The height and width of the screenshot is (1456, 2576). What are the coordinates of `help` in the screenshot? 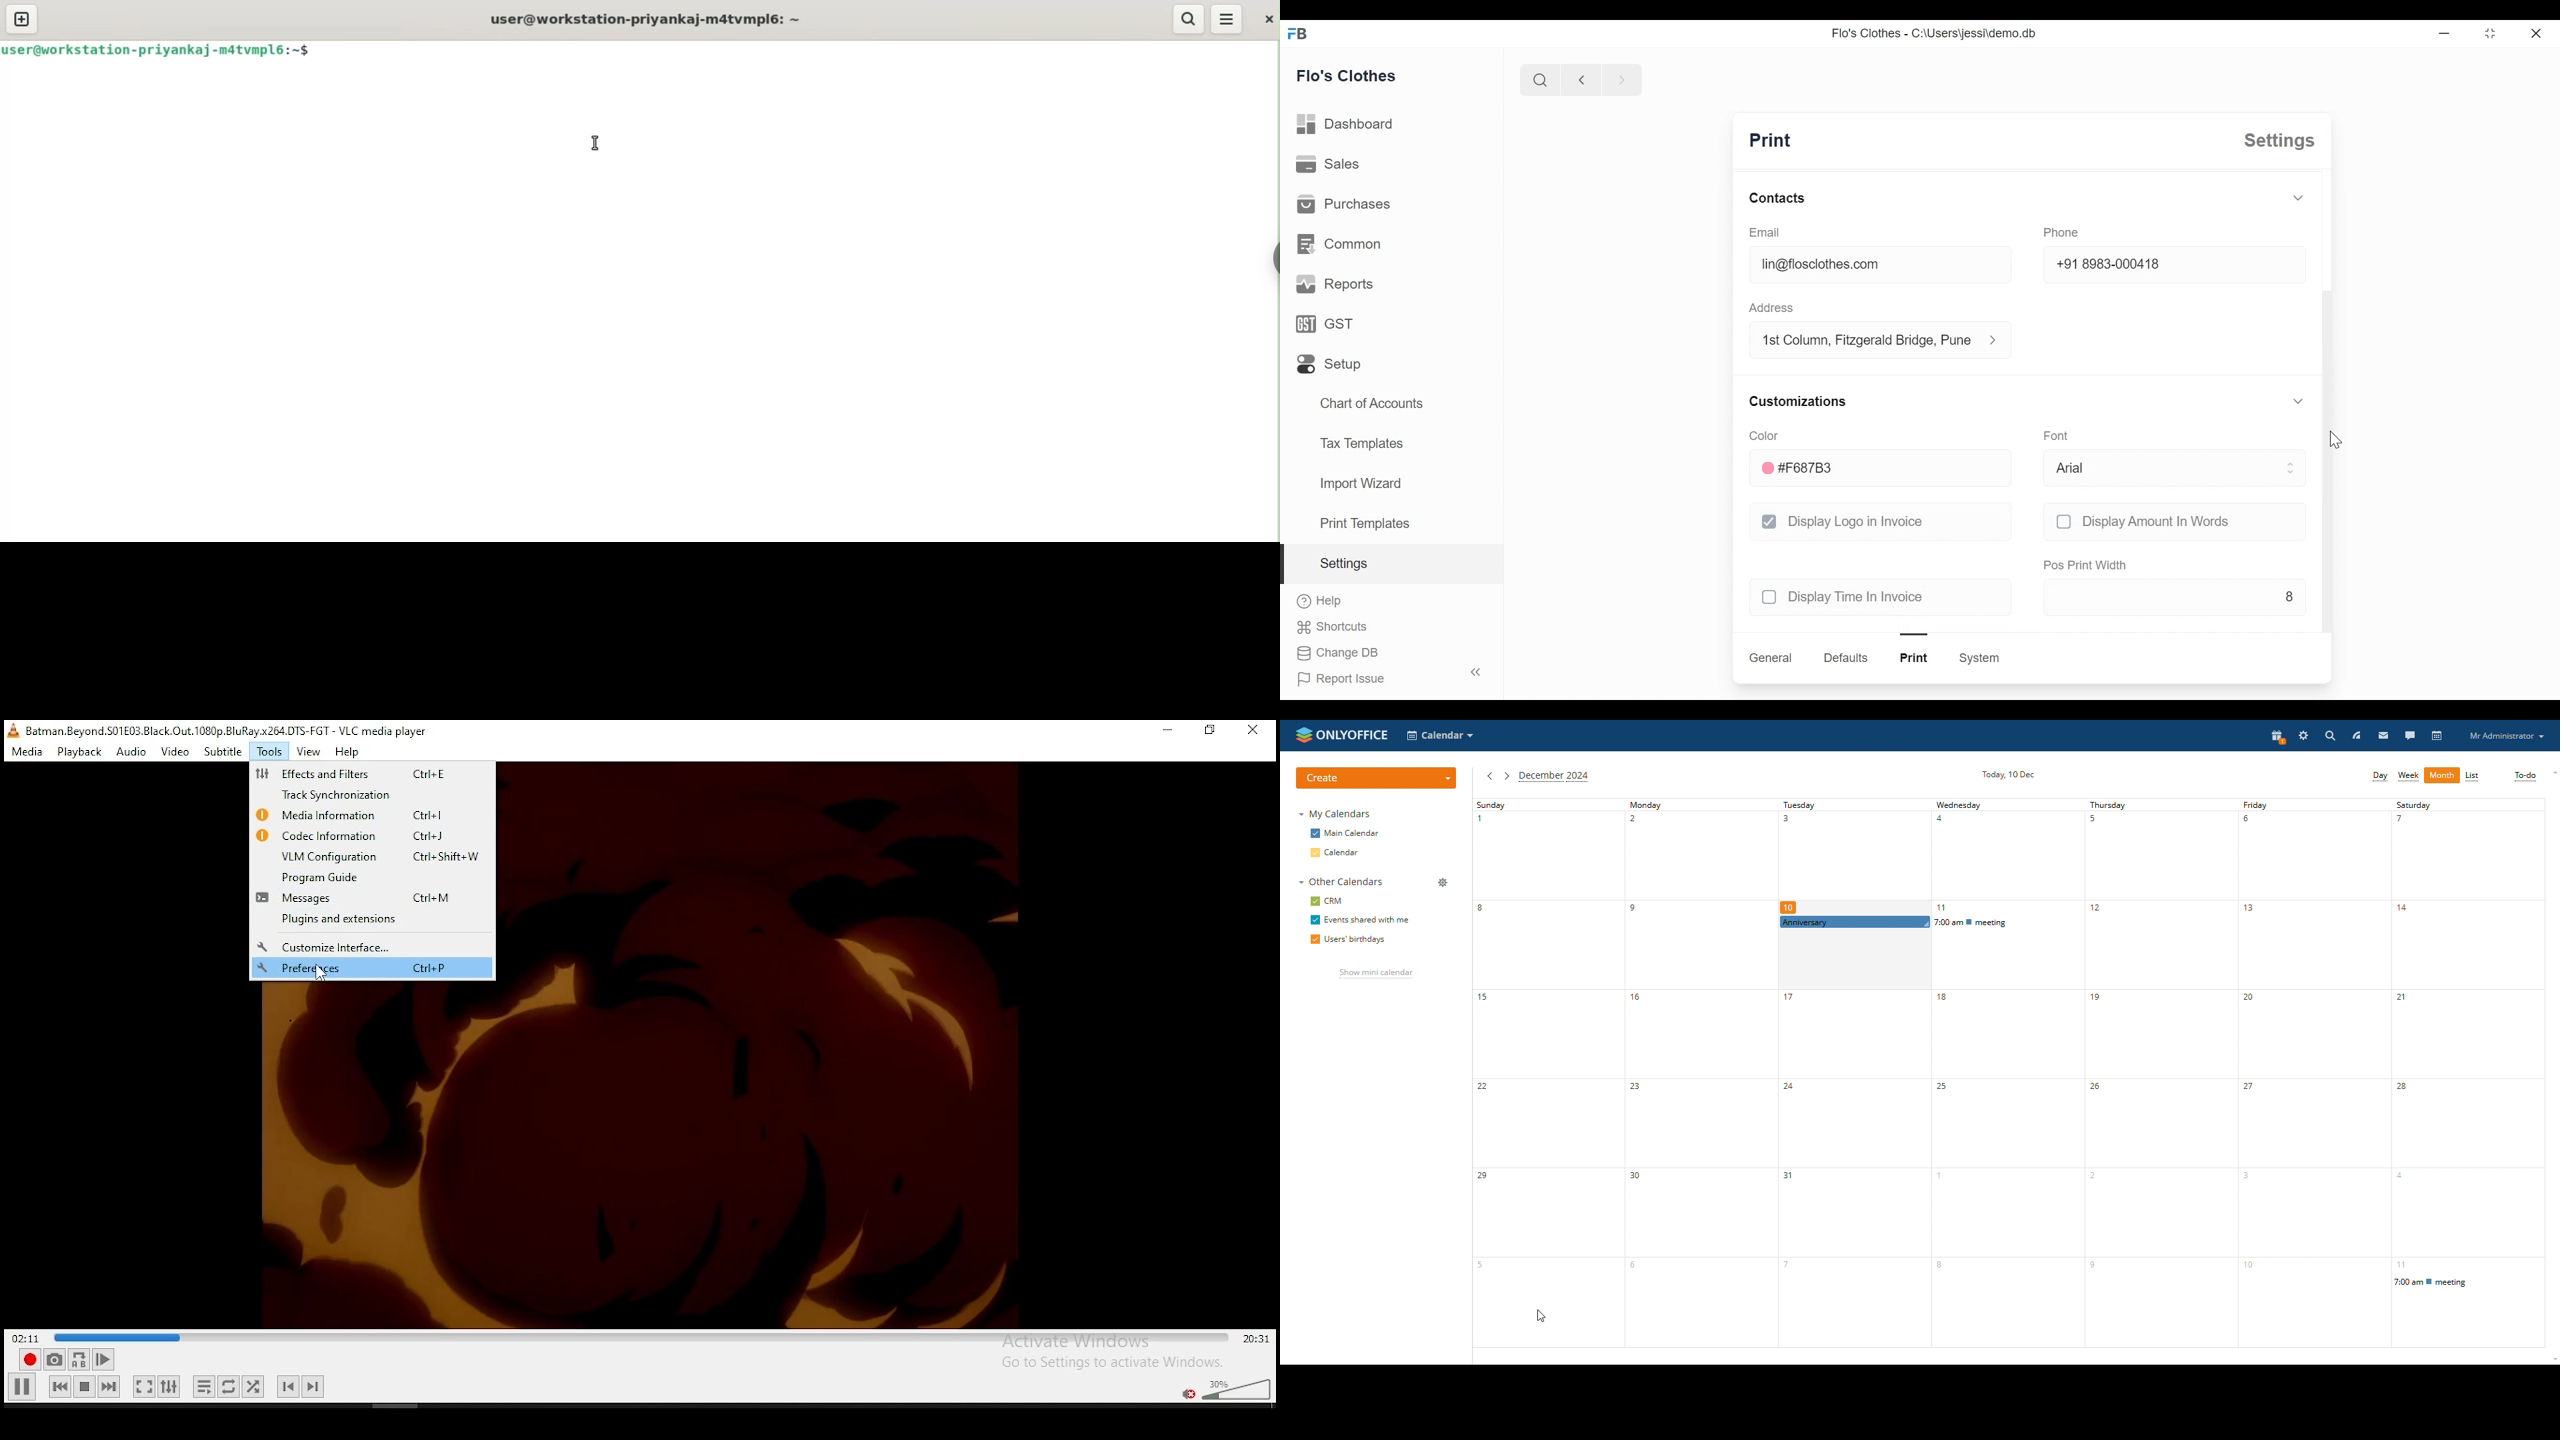 It's located at (1320, 601).